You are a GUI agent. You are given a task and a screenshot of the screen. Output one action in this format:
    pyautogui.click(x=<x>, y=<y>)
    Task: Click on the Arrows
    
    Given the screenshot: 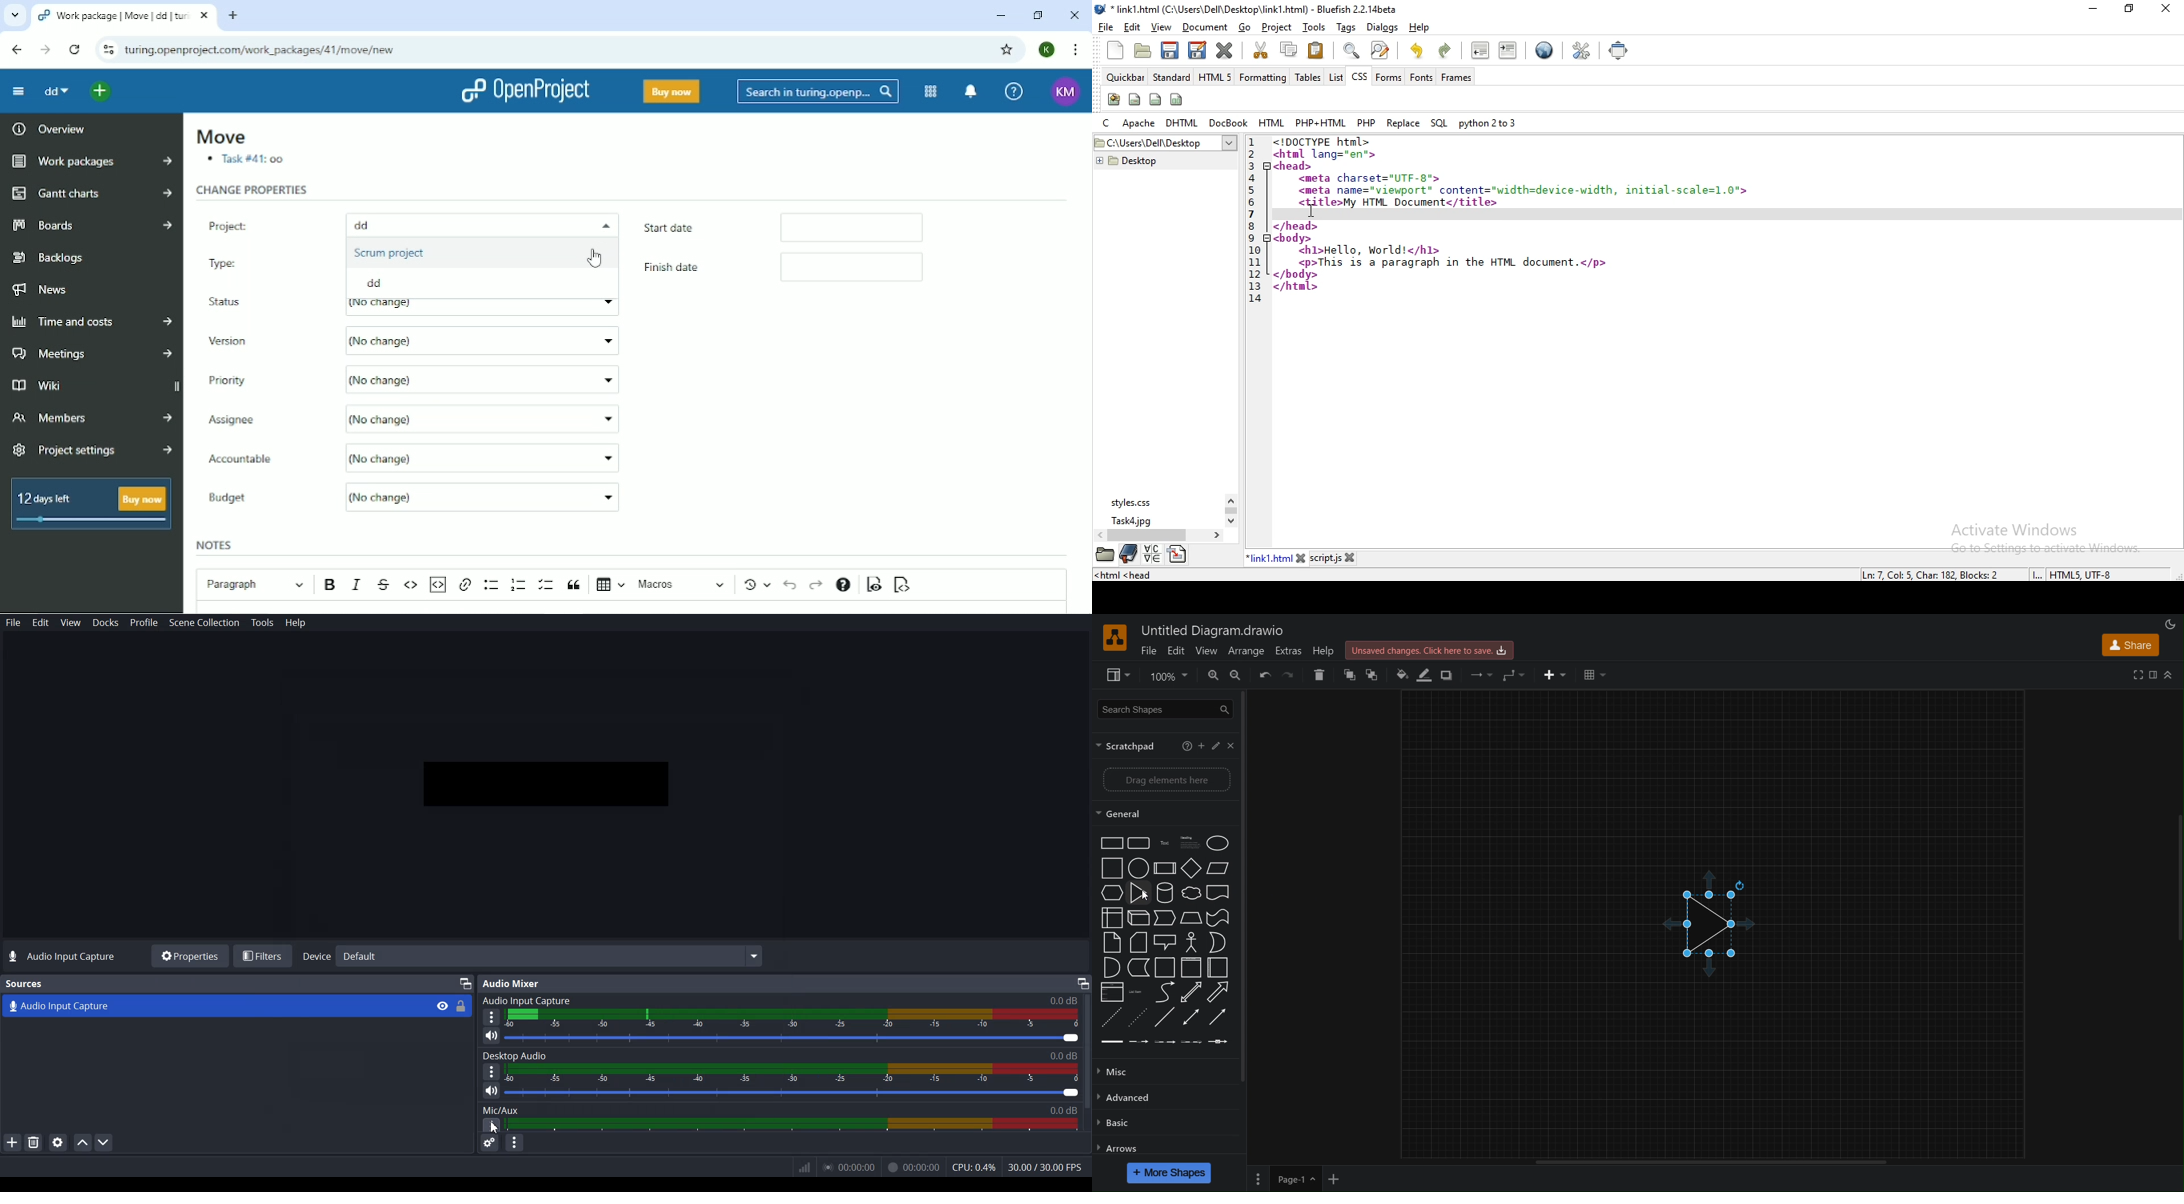 What is the action you would take?
    pyautogui.click(x=1121, y=1149)
    